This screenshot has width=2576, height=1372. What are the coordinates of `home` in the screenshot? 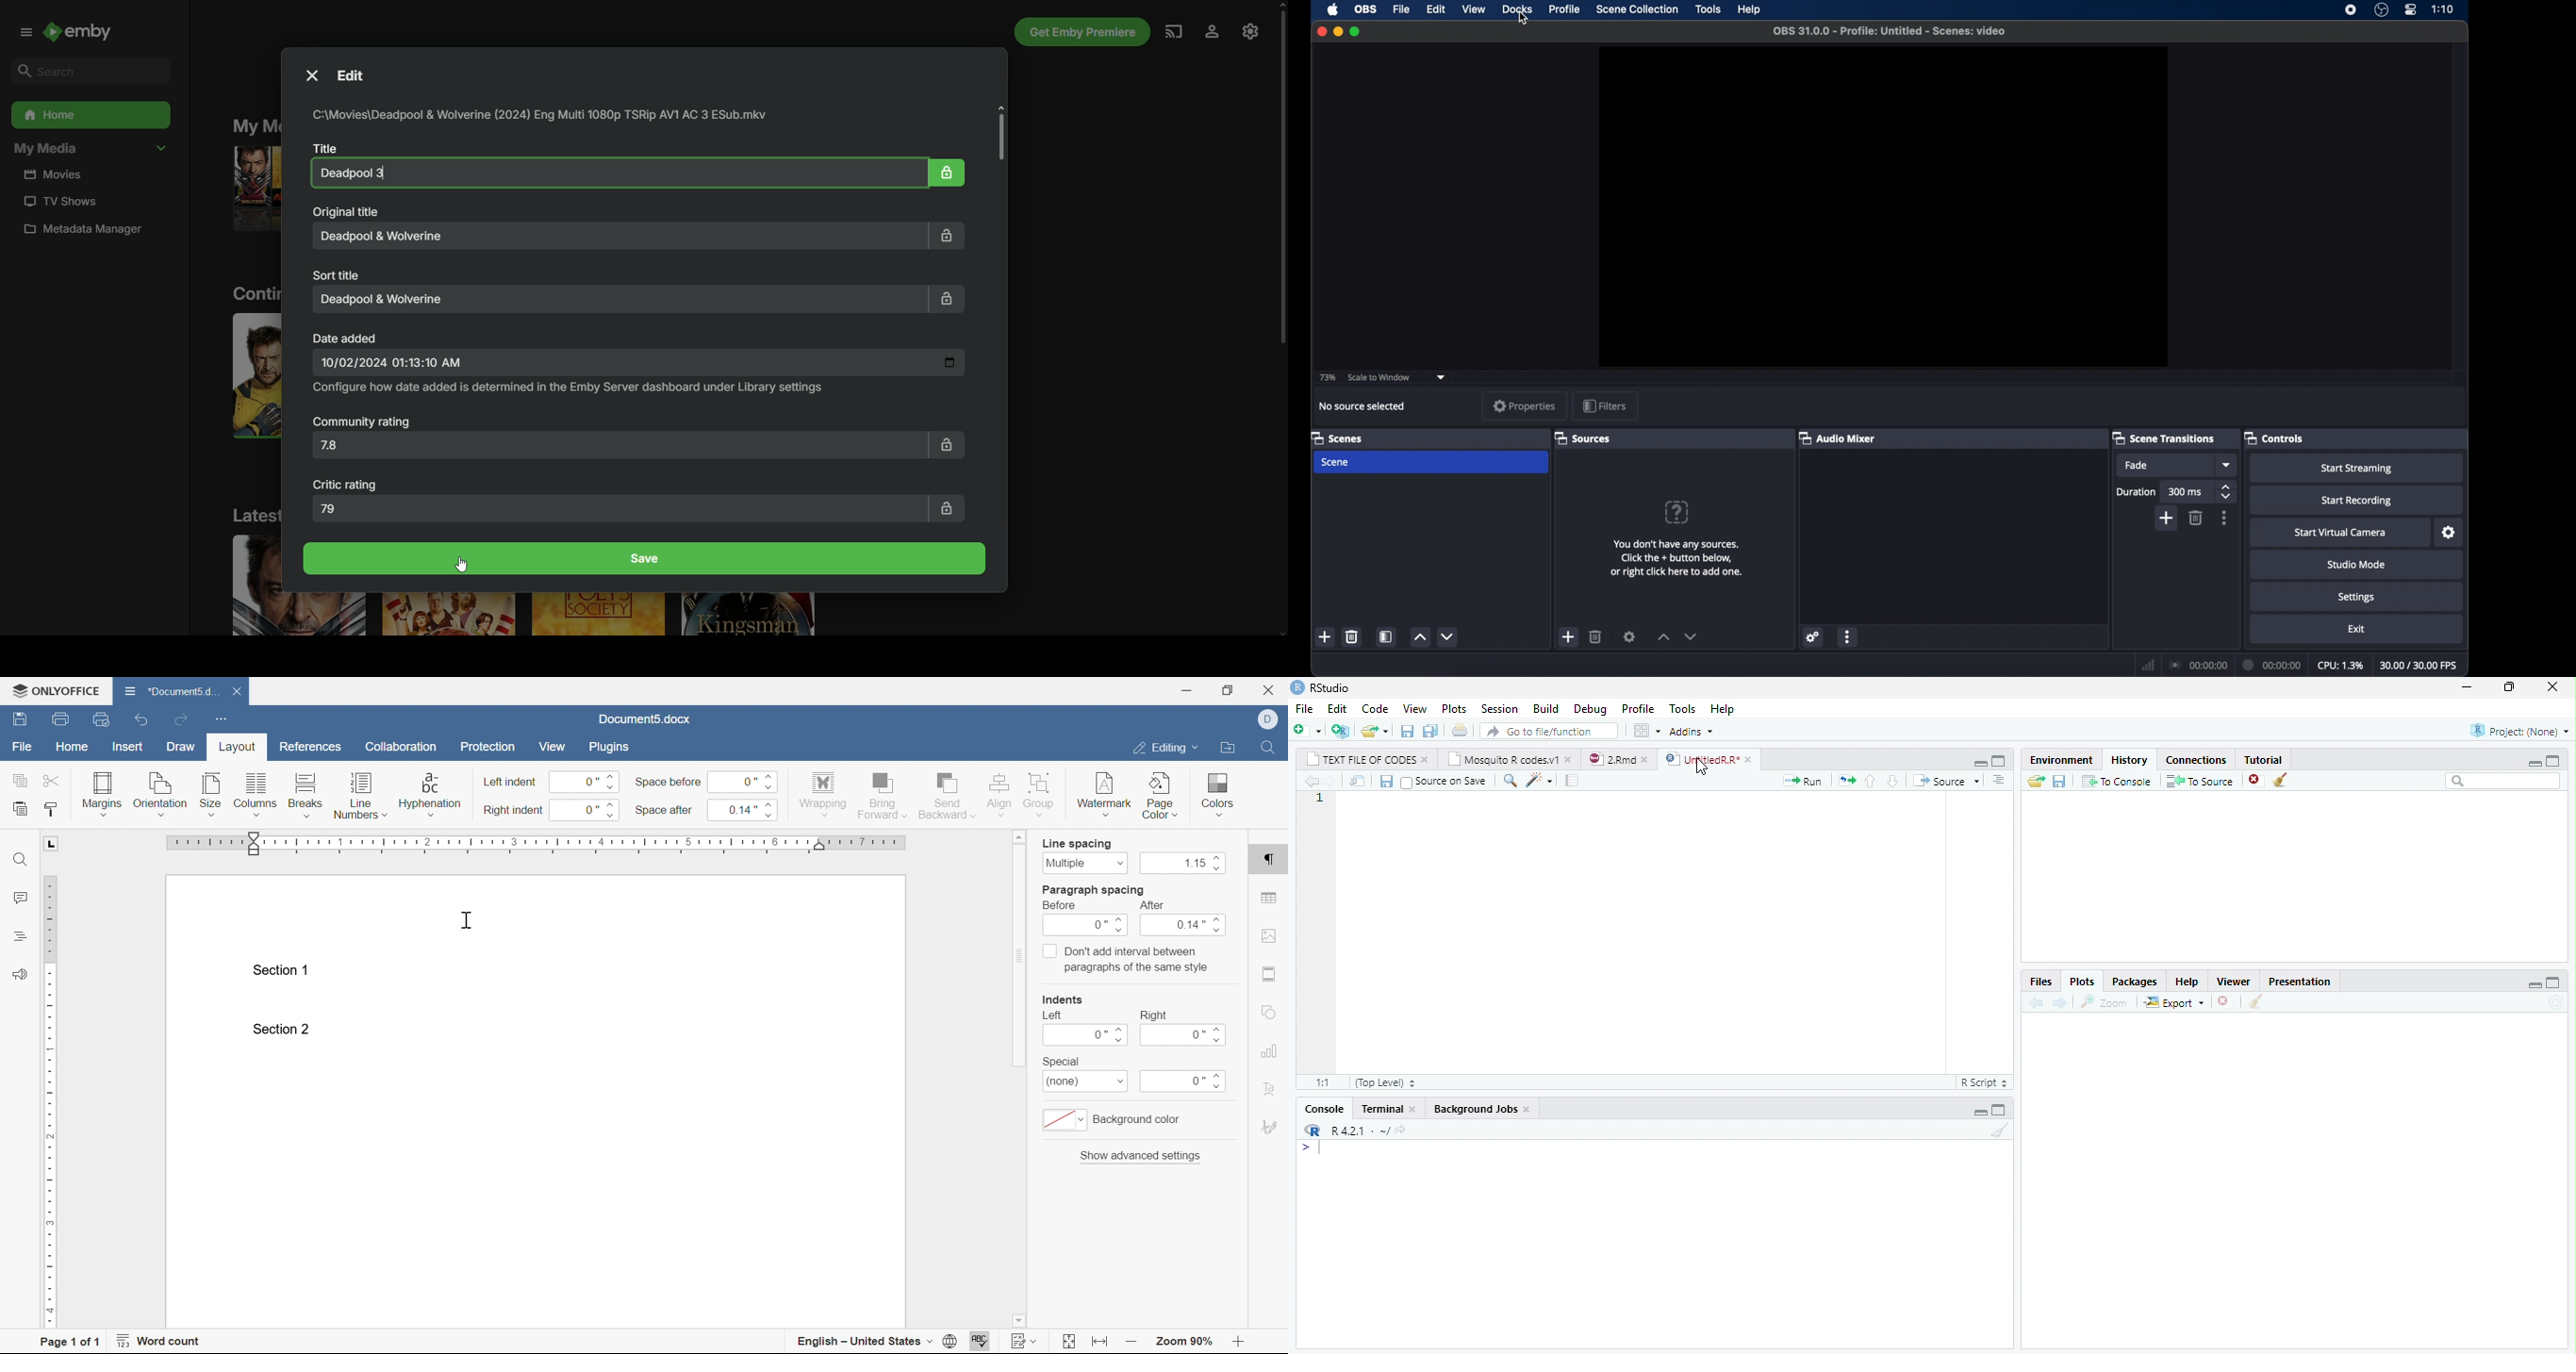 It's located at (72, 747).